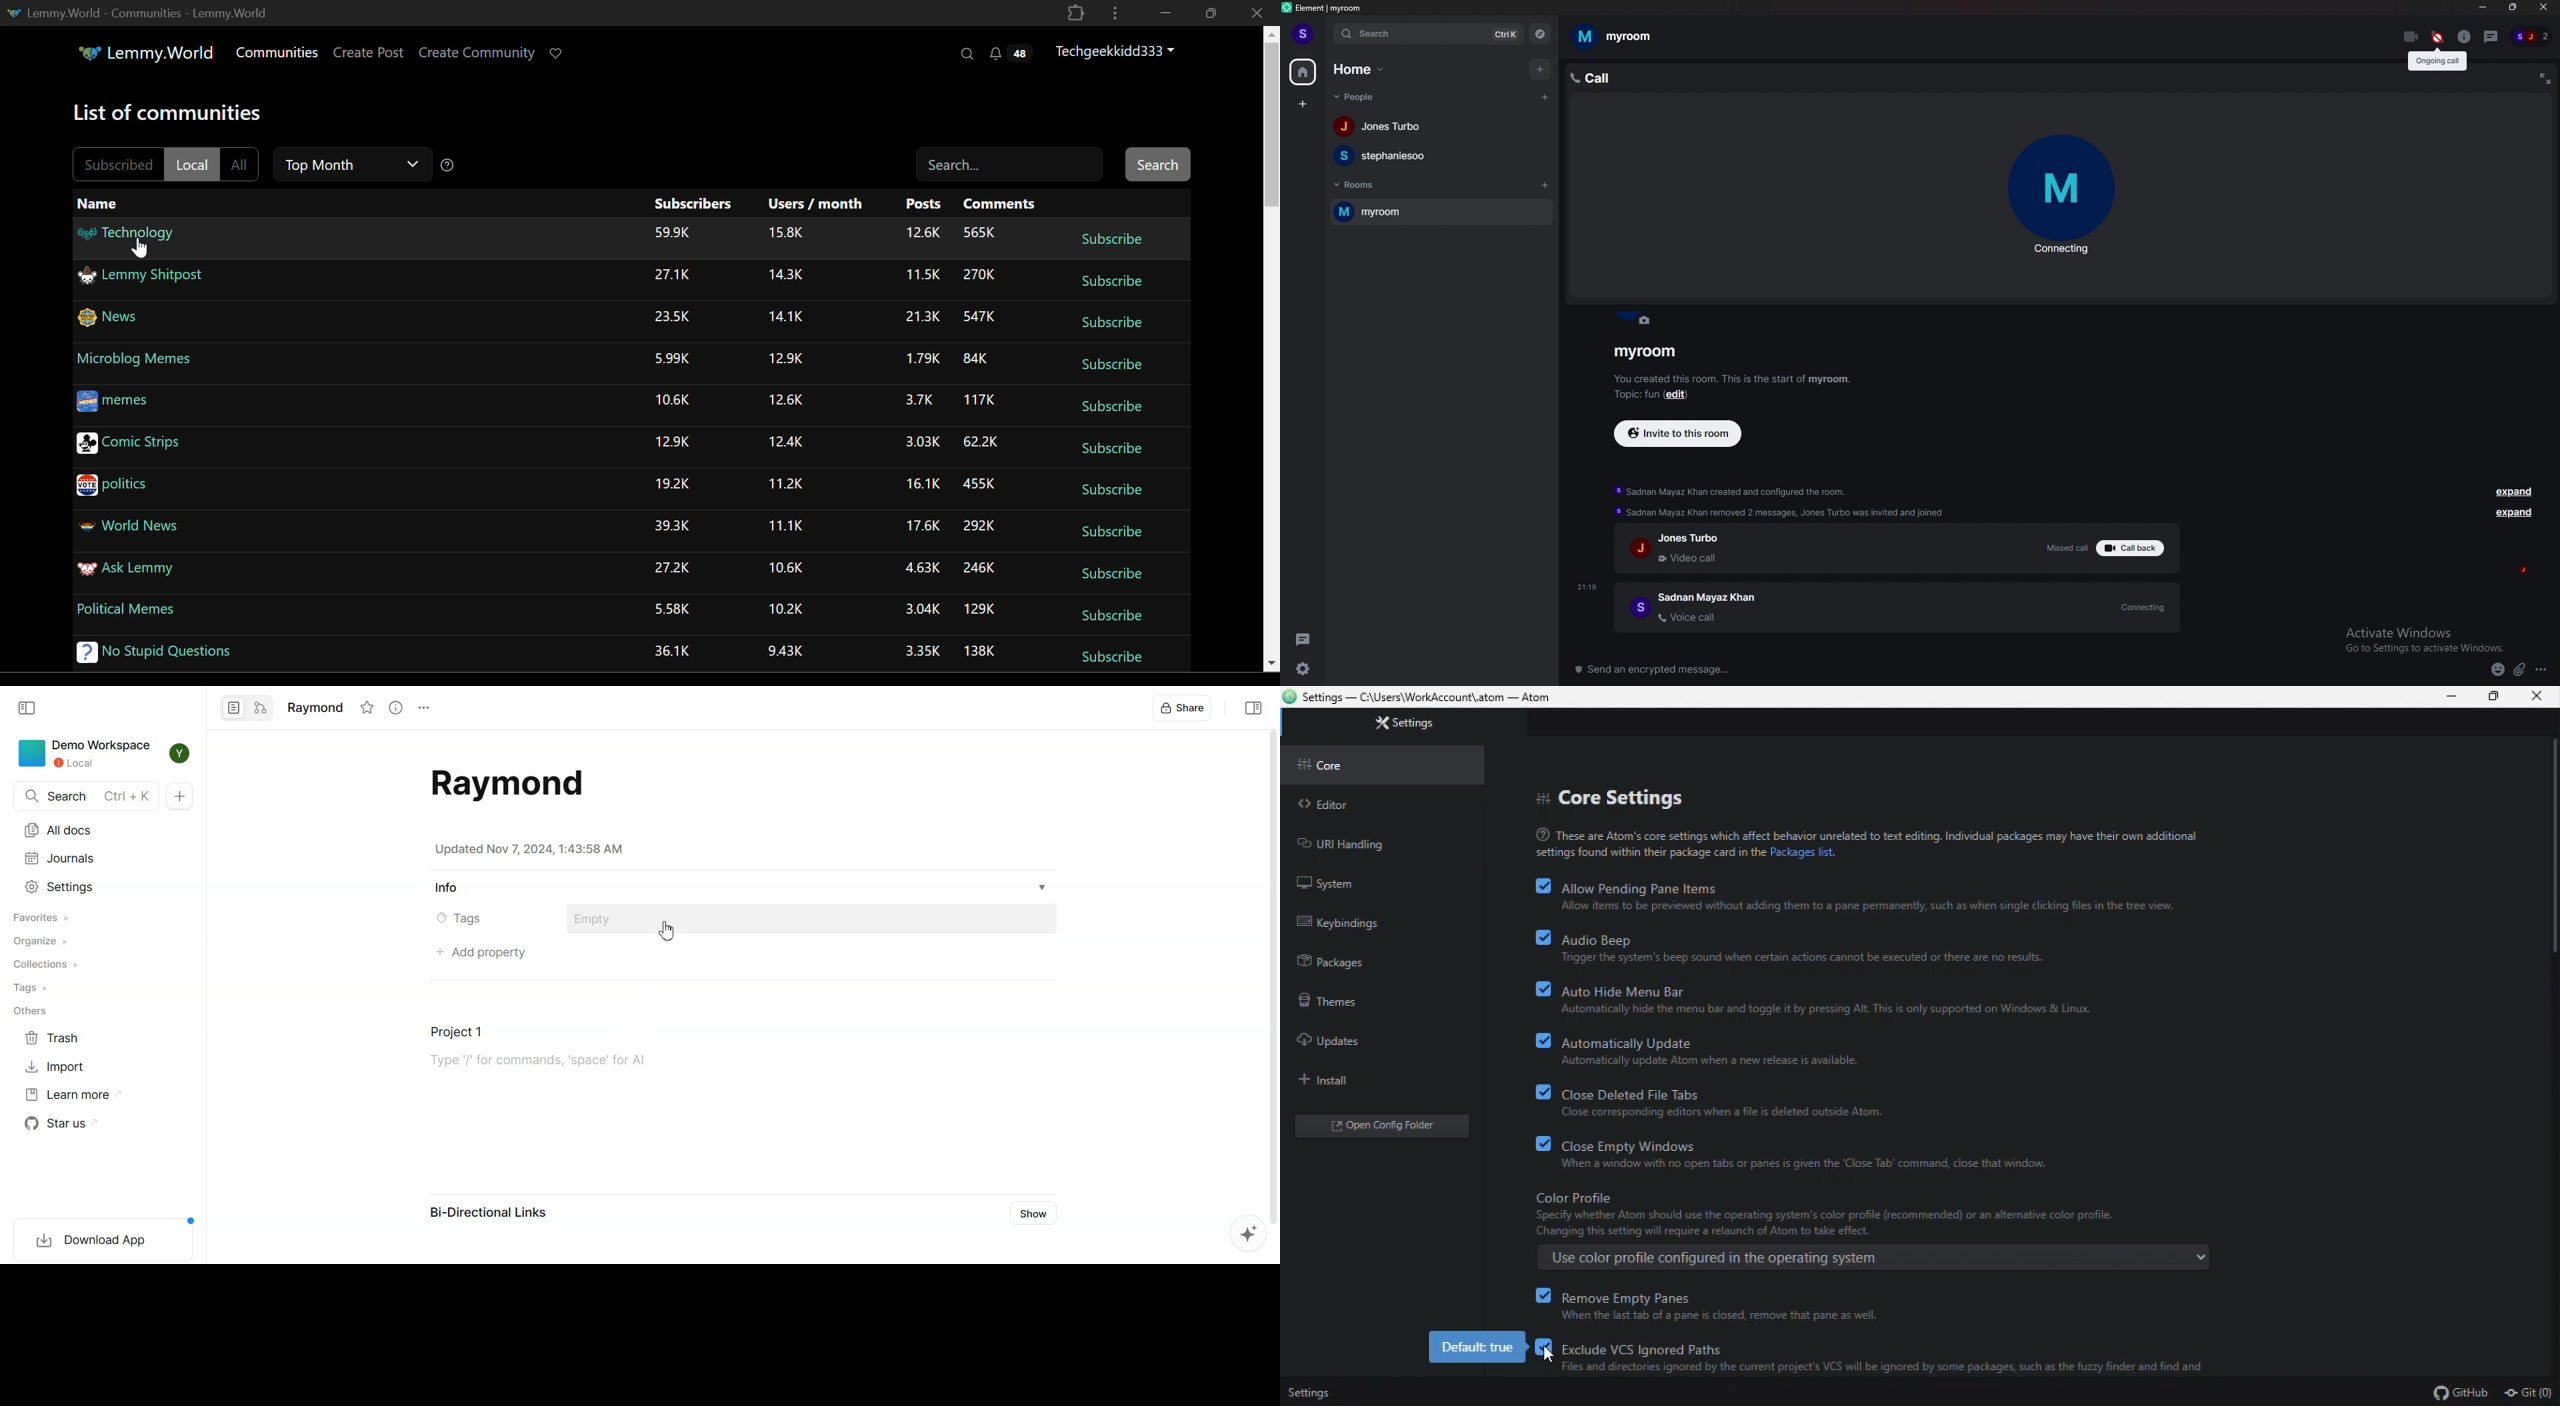 This screenshot has width=2576, height=1428. Describe the element at coordinates (1009, 53) in the screenshot. I see `Notifications` at that location.